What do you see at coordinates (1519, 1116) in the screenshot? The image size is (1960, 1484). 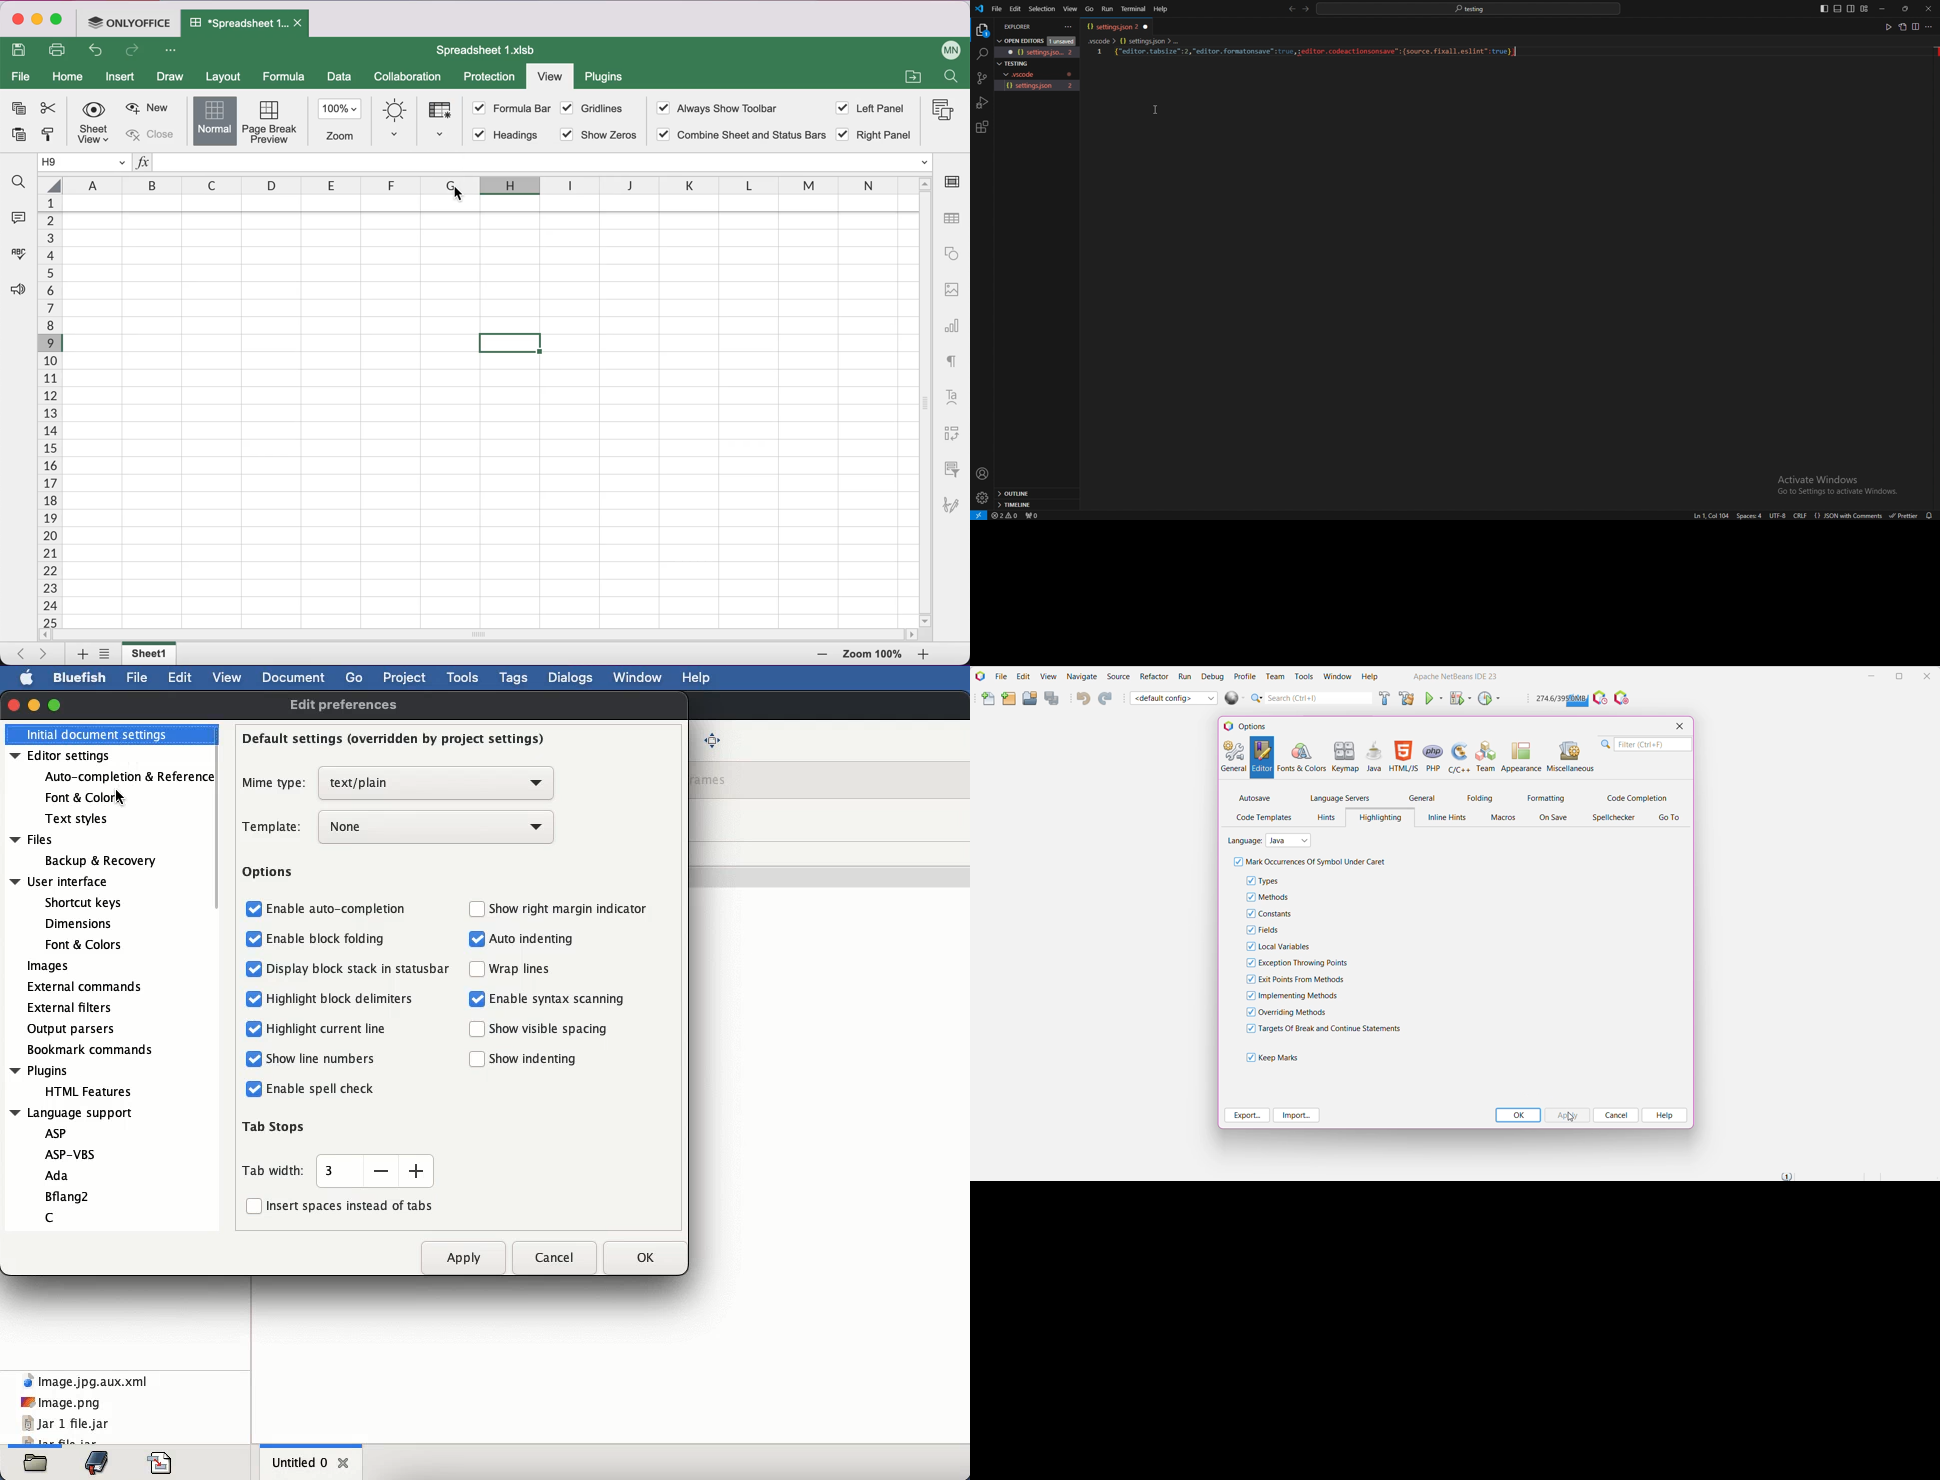 I see `OK` at bounding box center [1519, 1116].